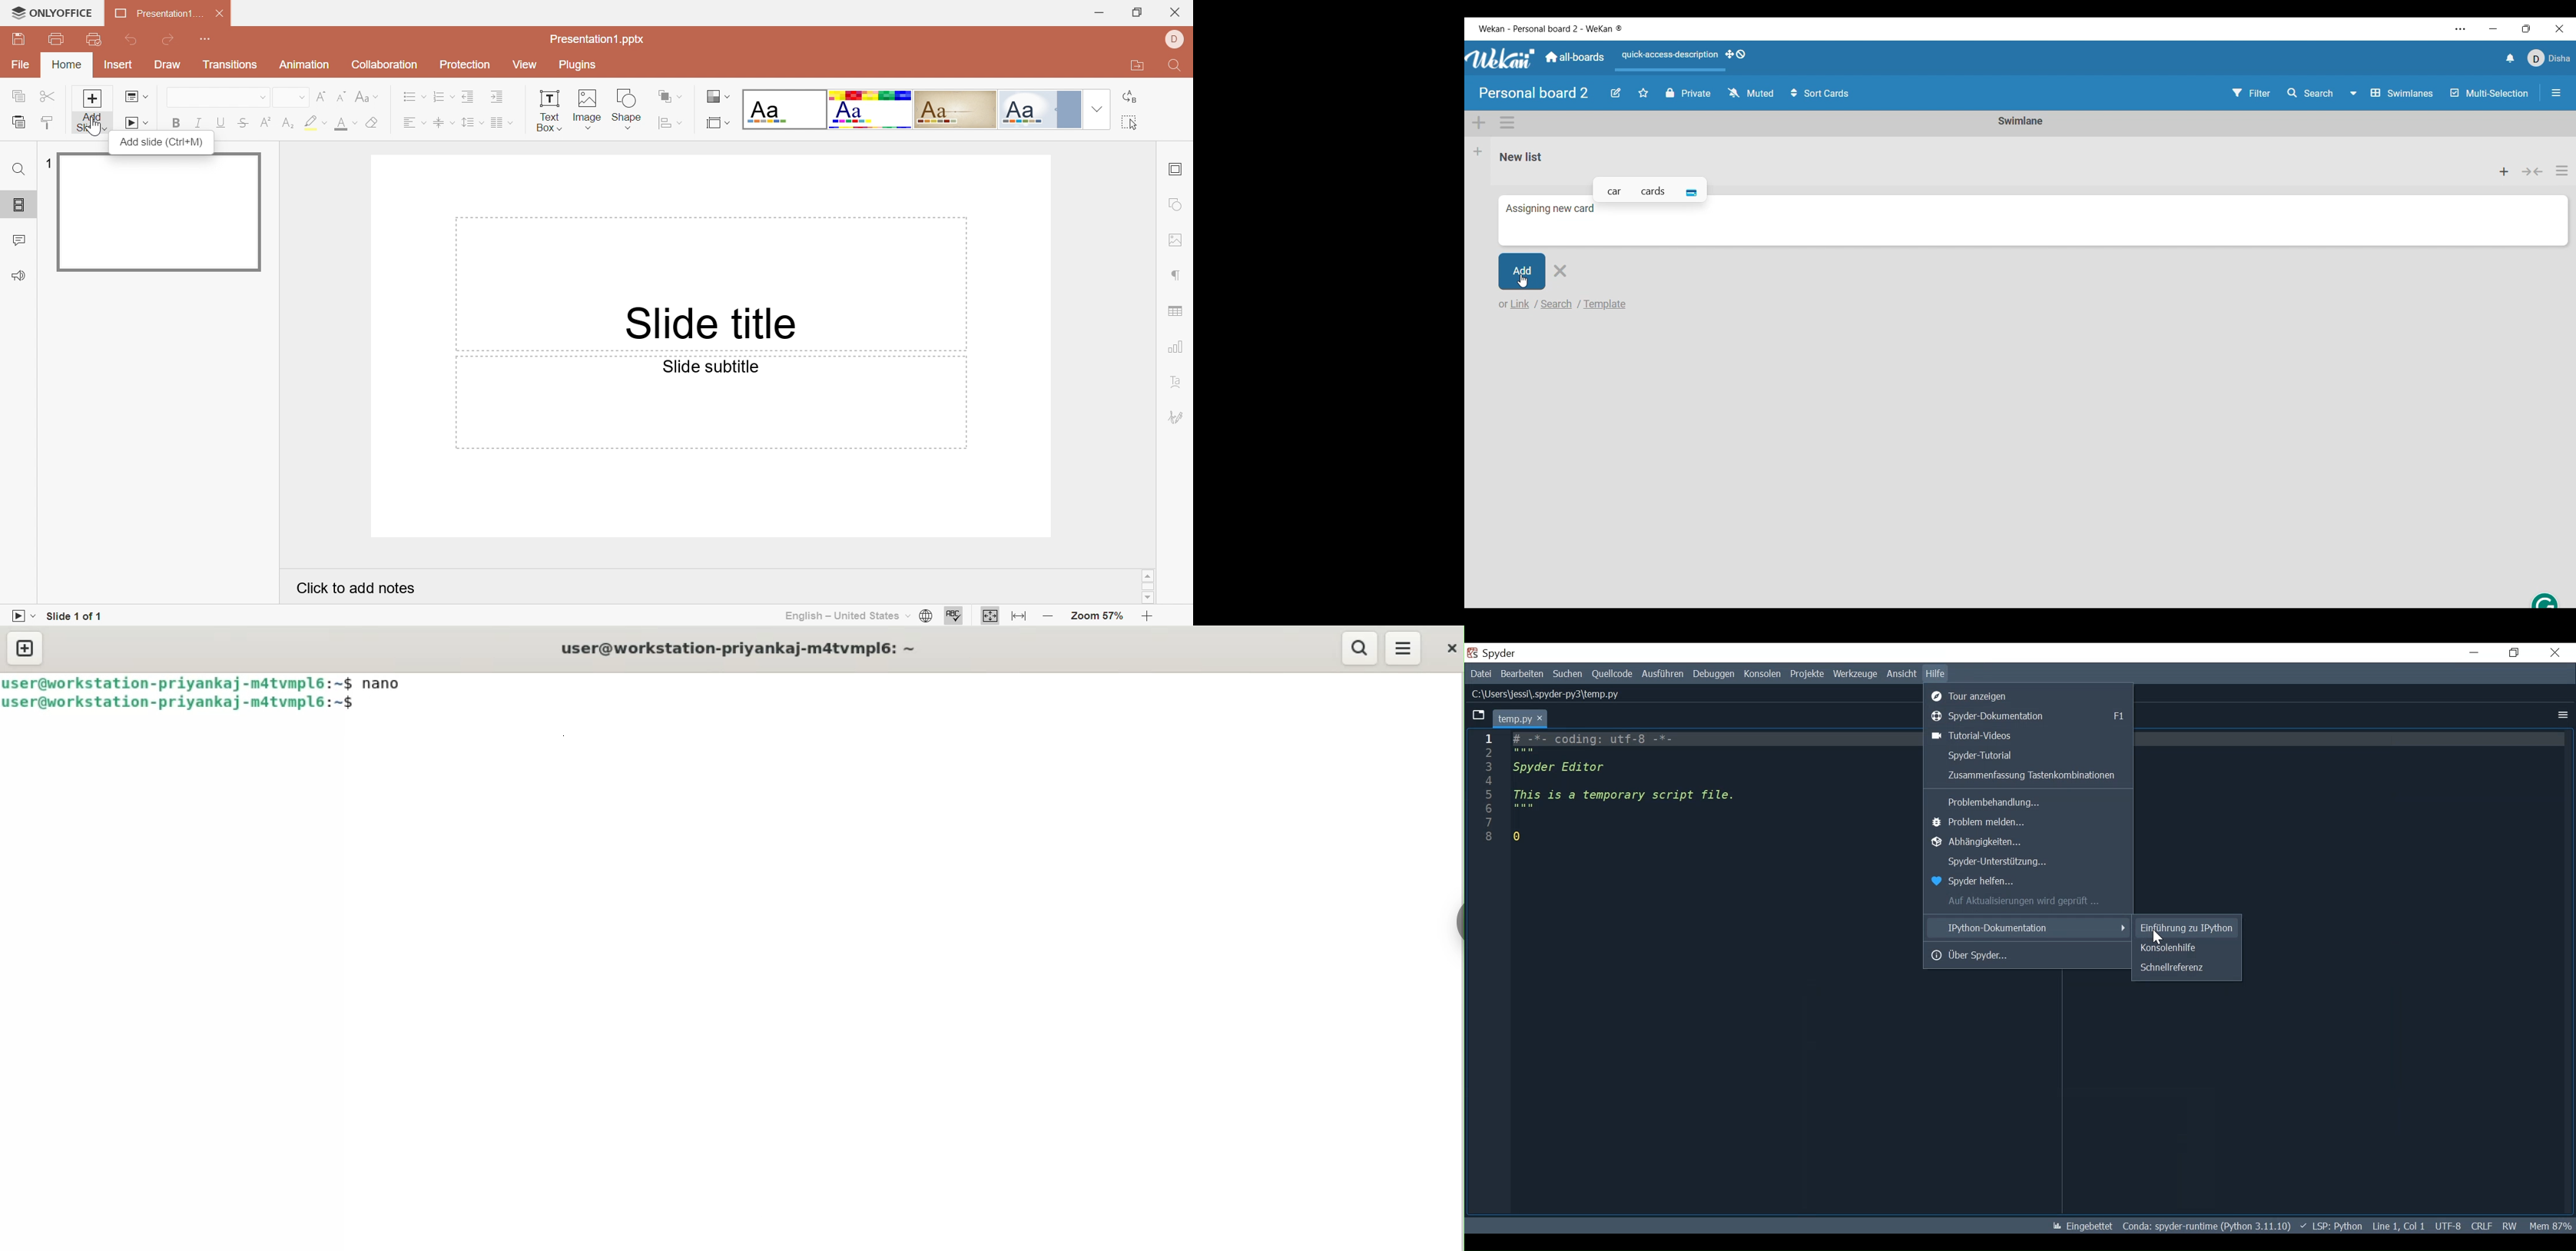 The width and height of the screenshot is (2576, 1260). Describe the element at coordinates (668, 123) in the screenshot. I see `Align Size` at that location.